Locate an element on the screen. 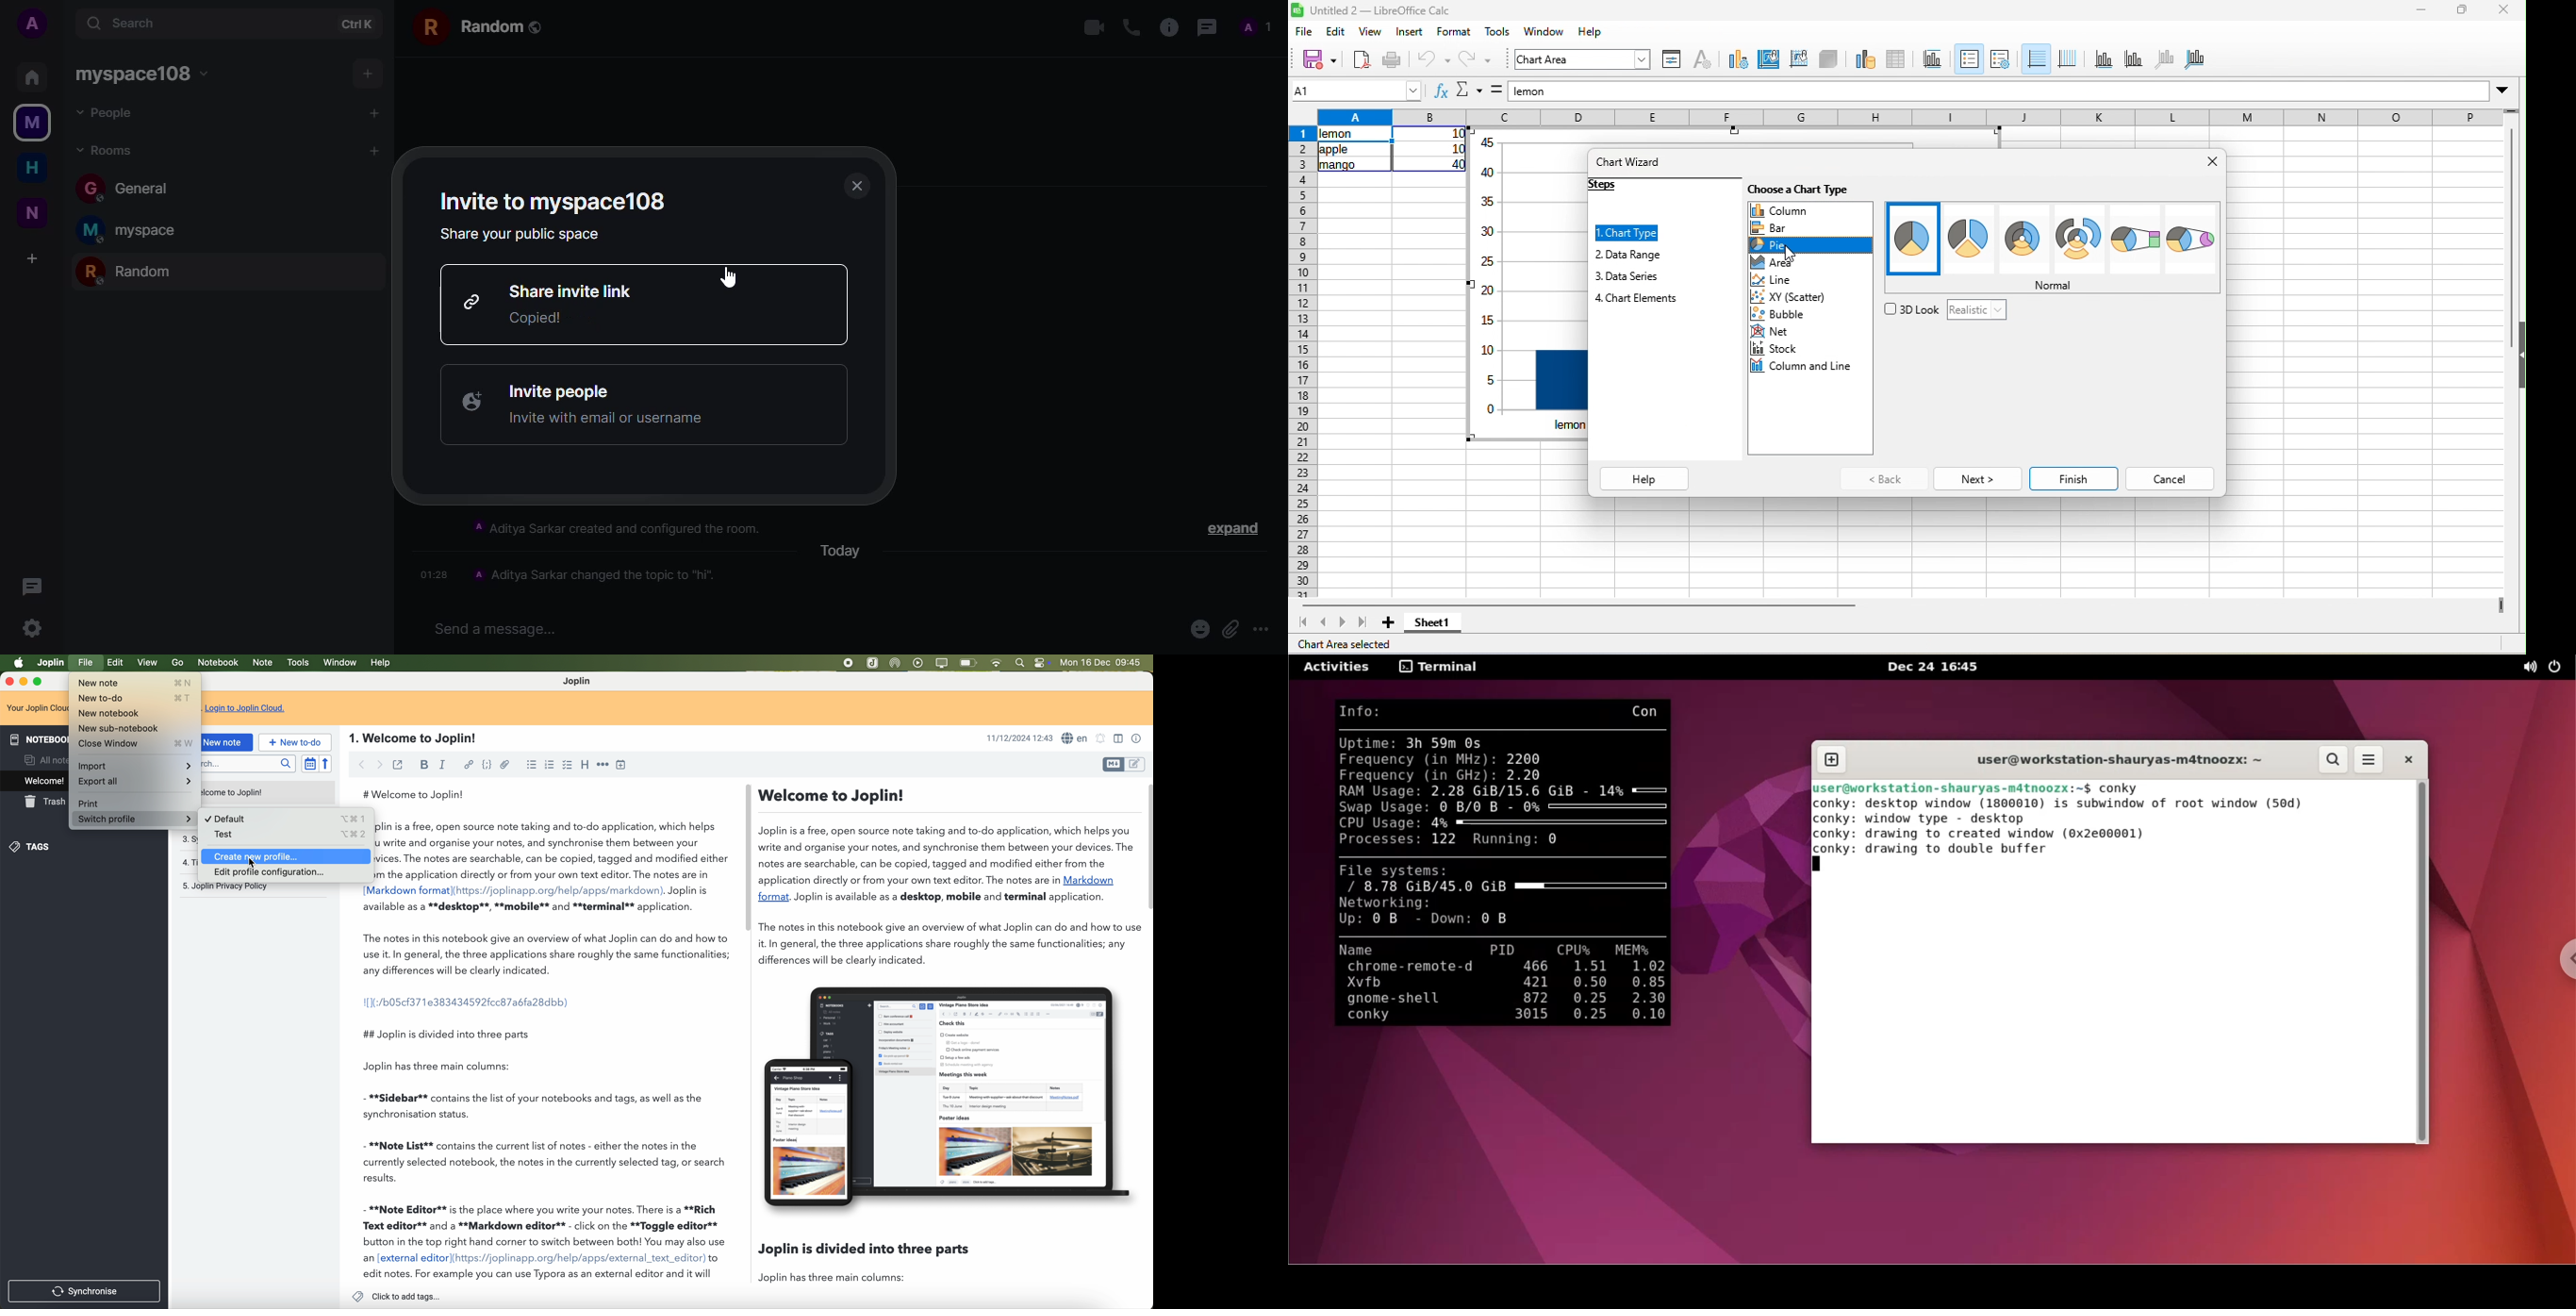 This screenshot has height=1316, width=2576. insert is located at coordinates (1413, 34).